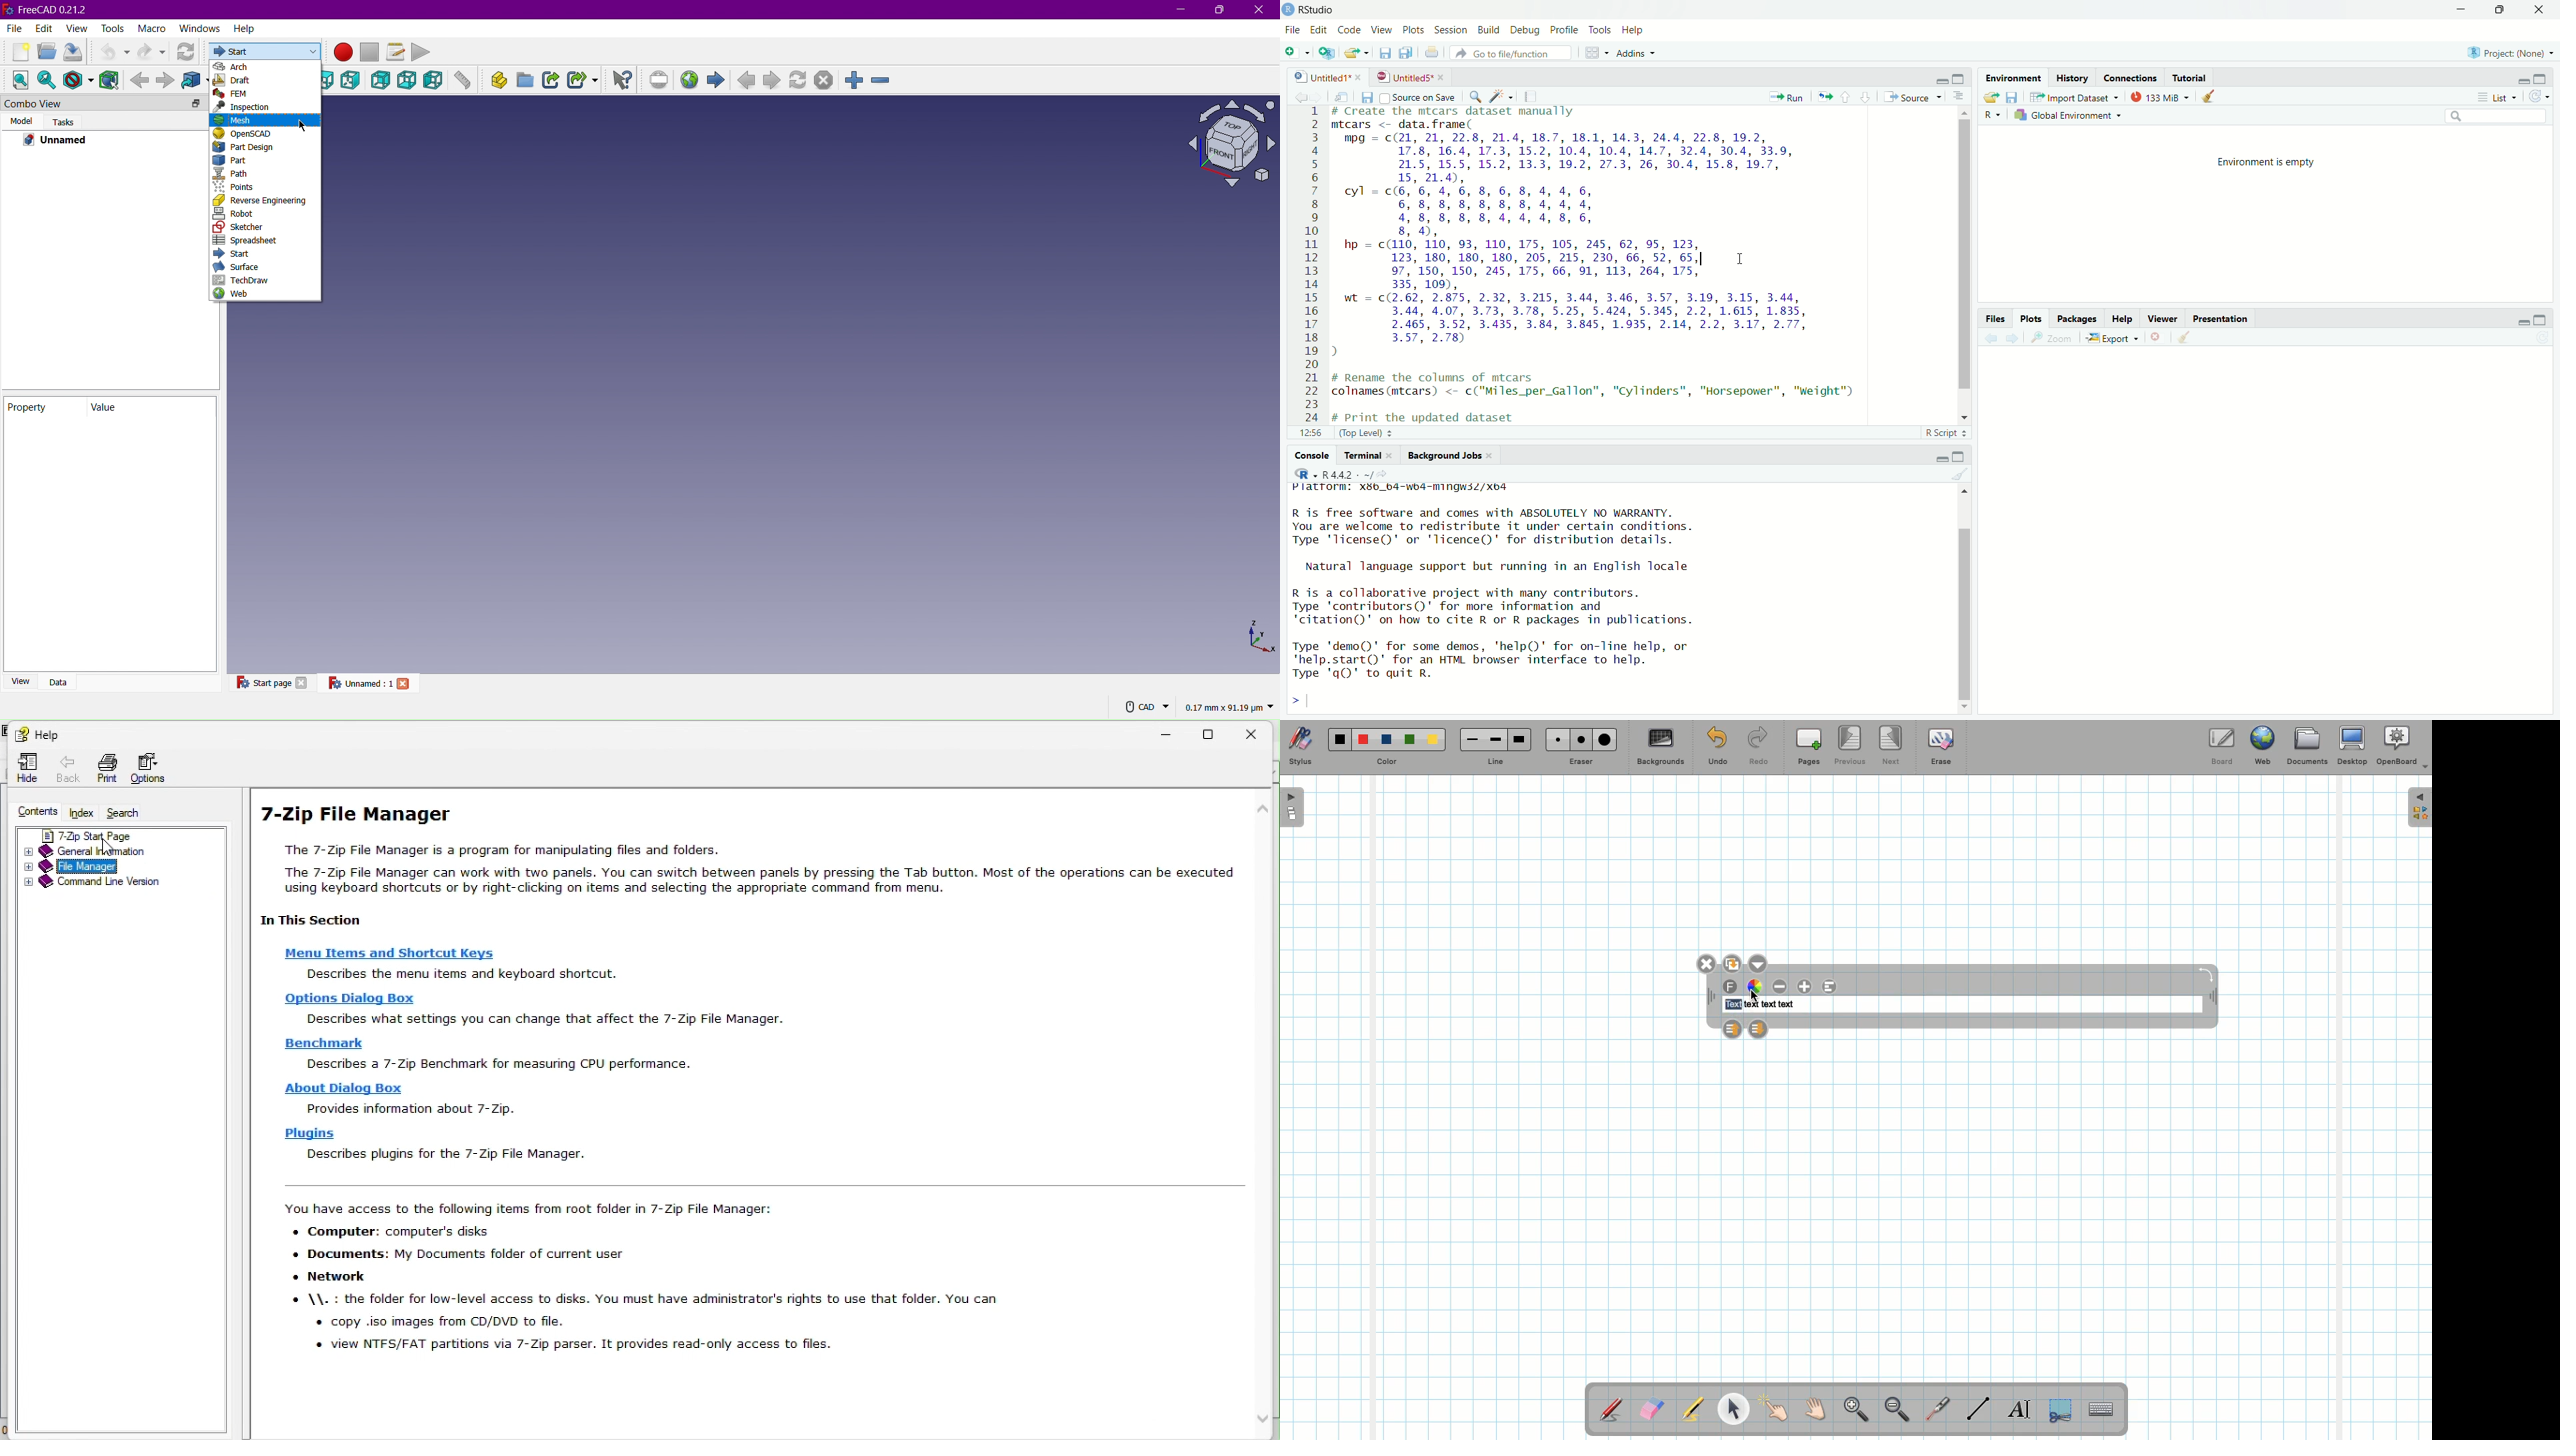  I want to click on minimise, so click(1938, 457).